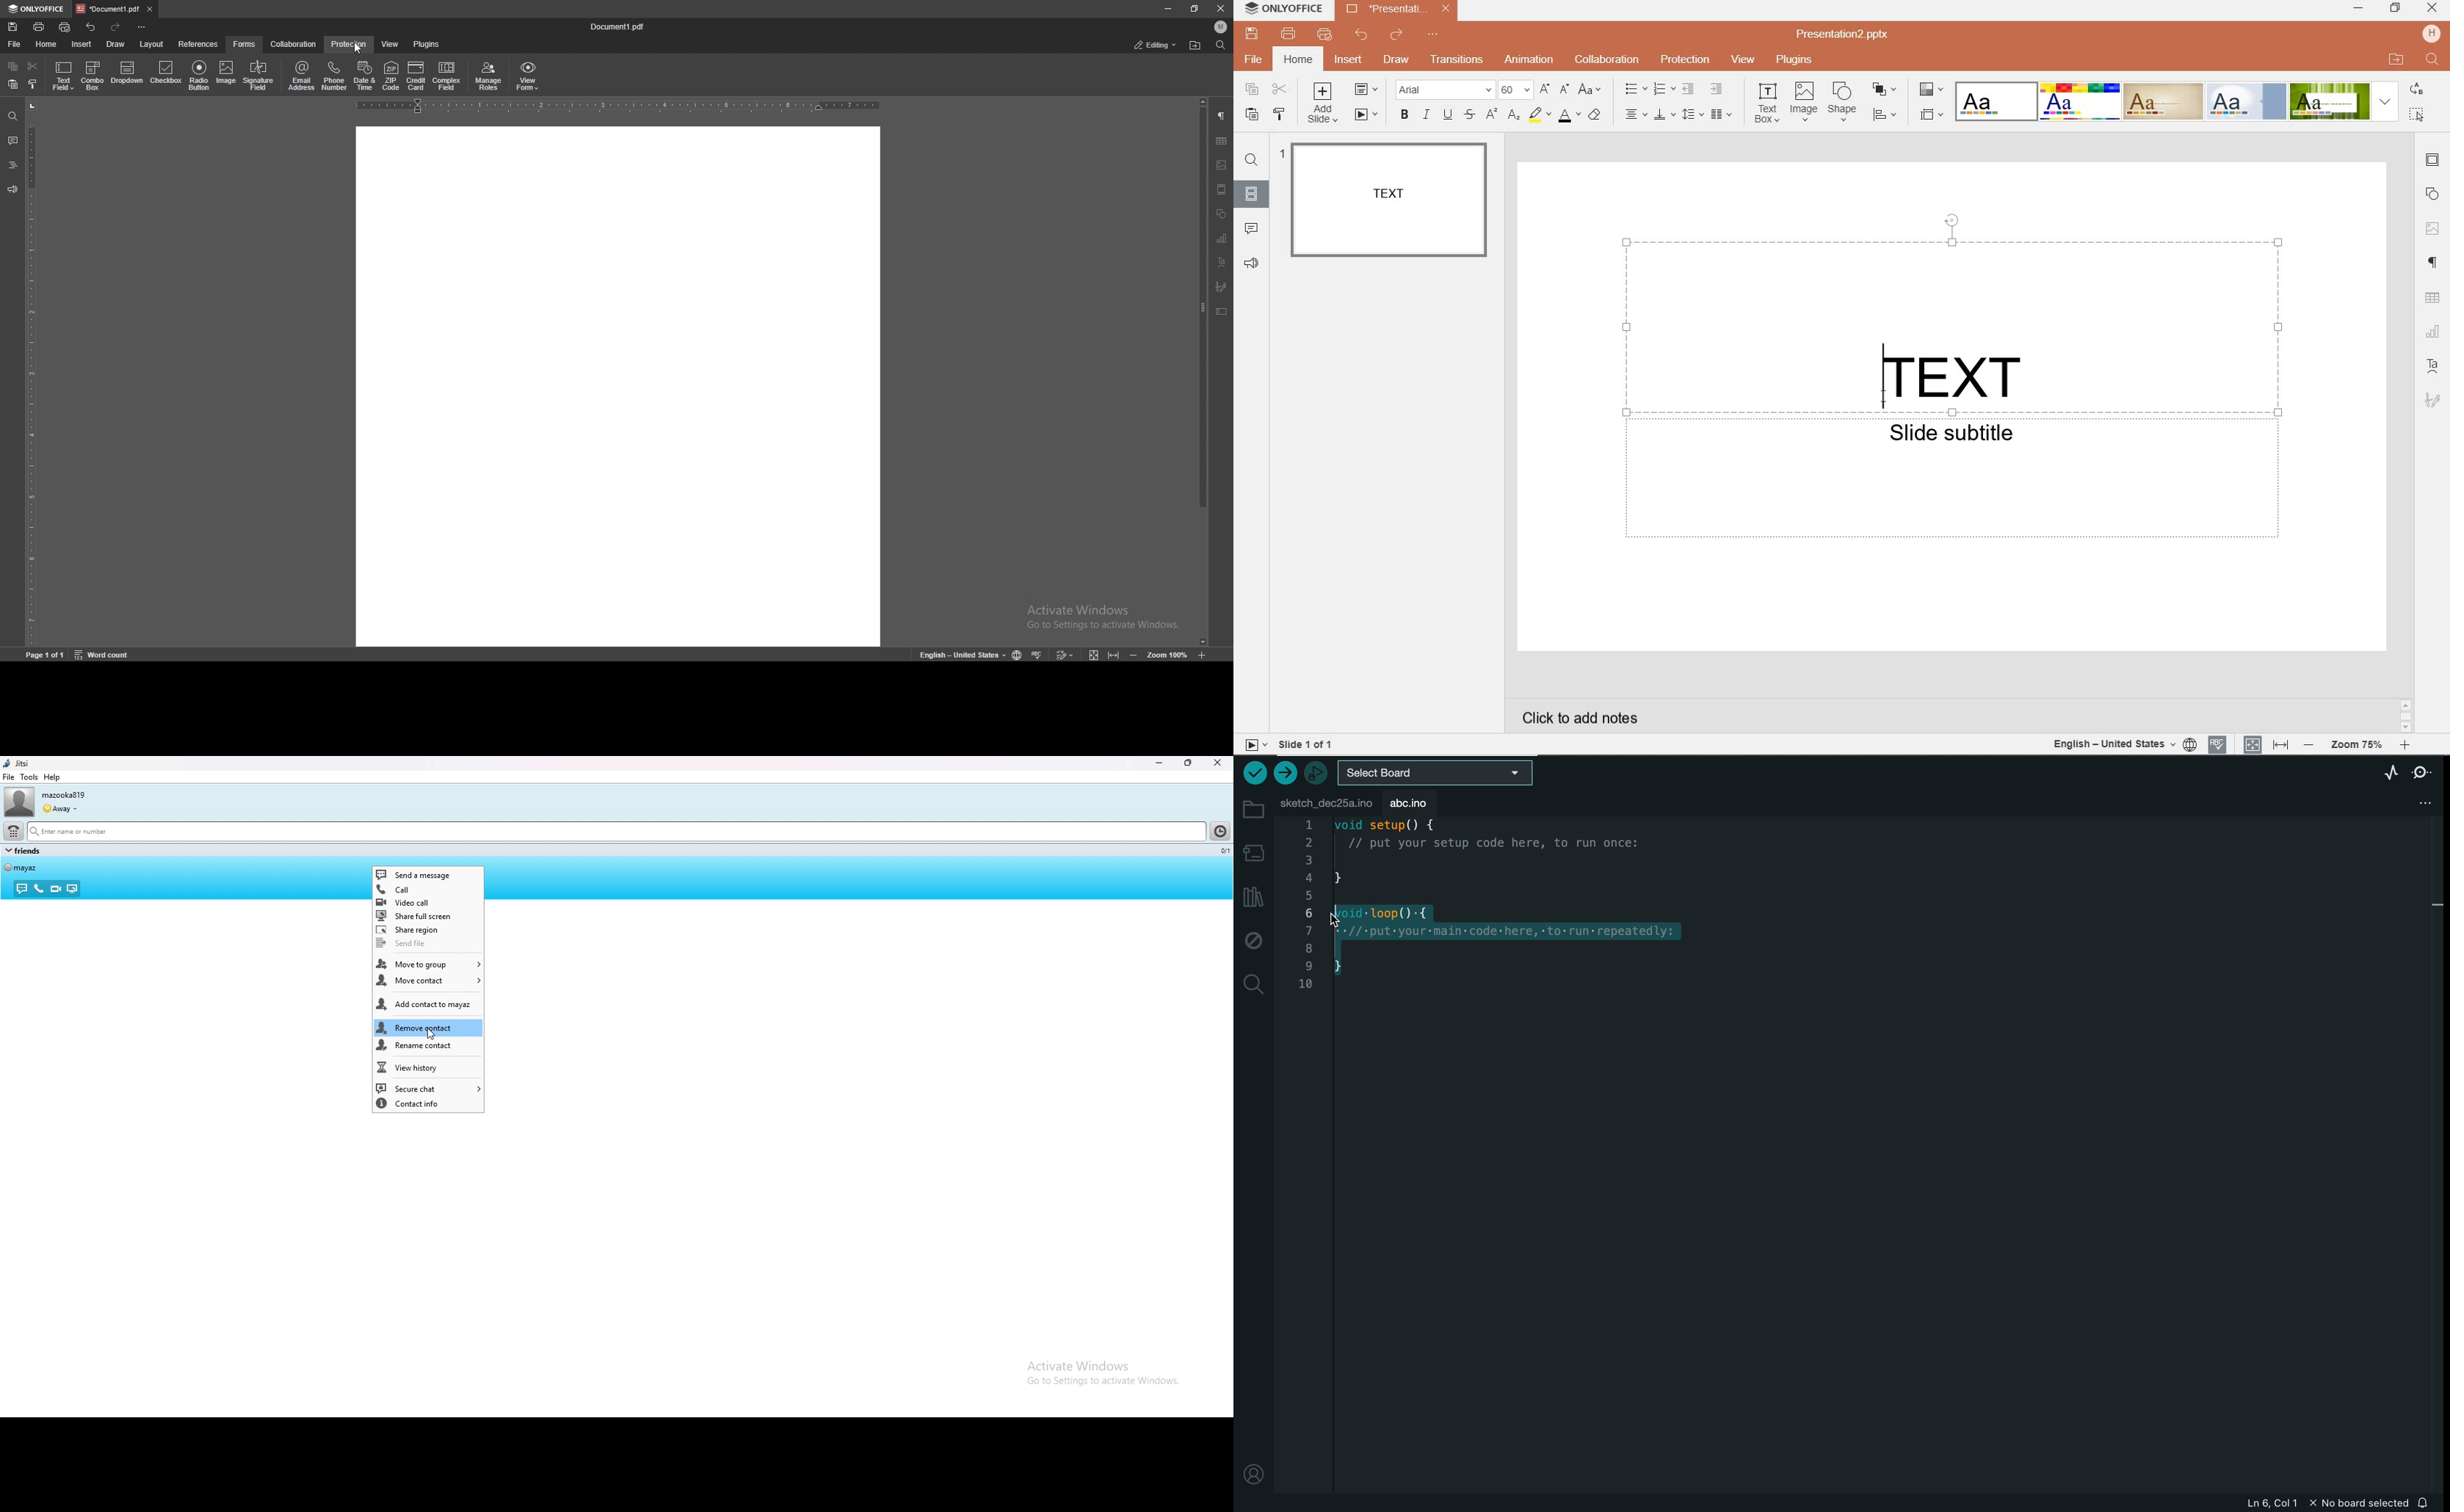 This screenshot has height=1512, width=2464. I want to click on CHANGE SLIDE LAYOUT, so click(1370, 91).